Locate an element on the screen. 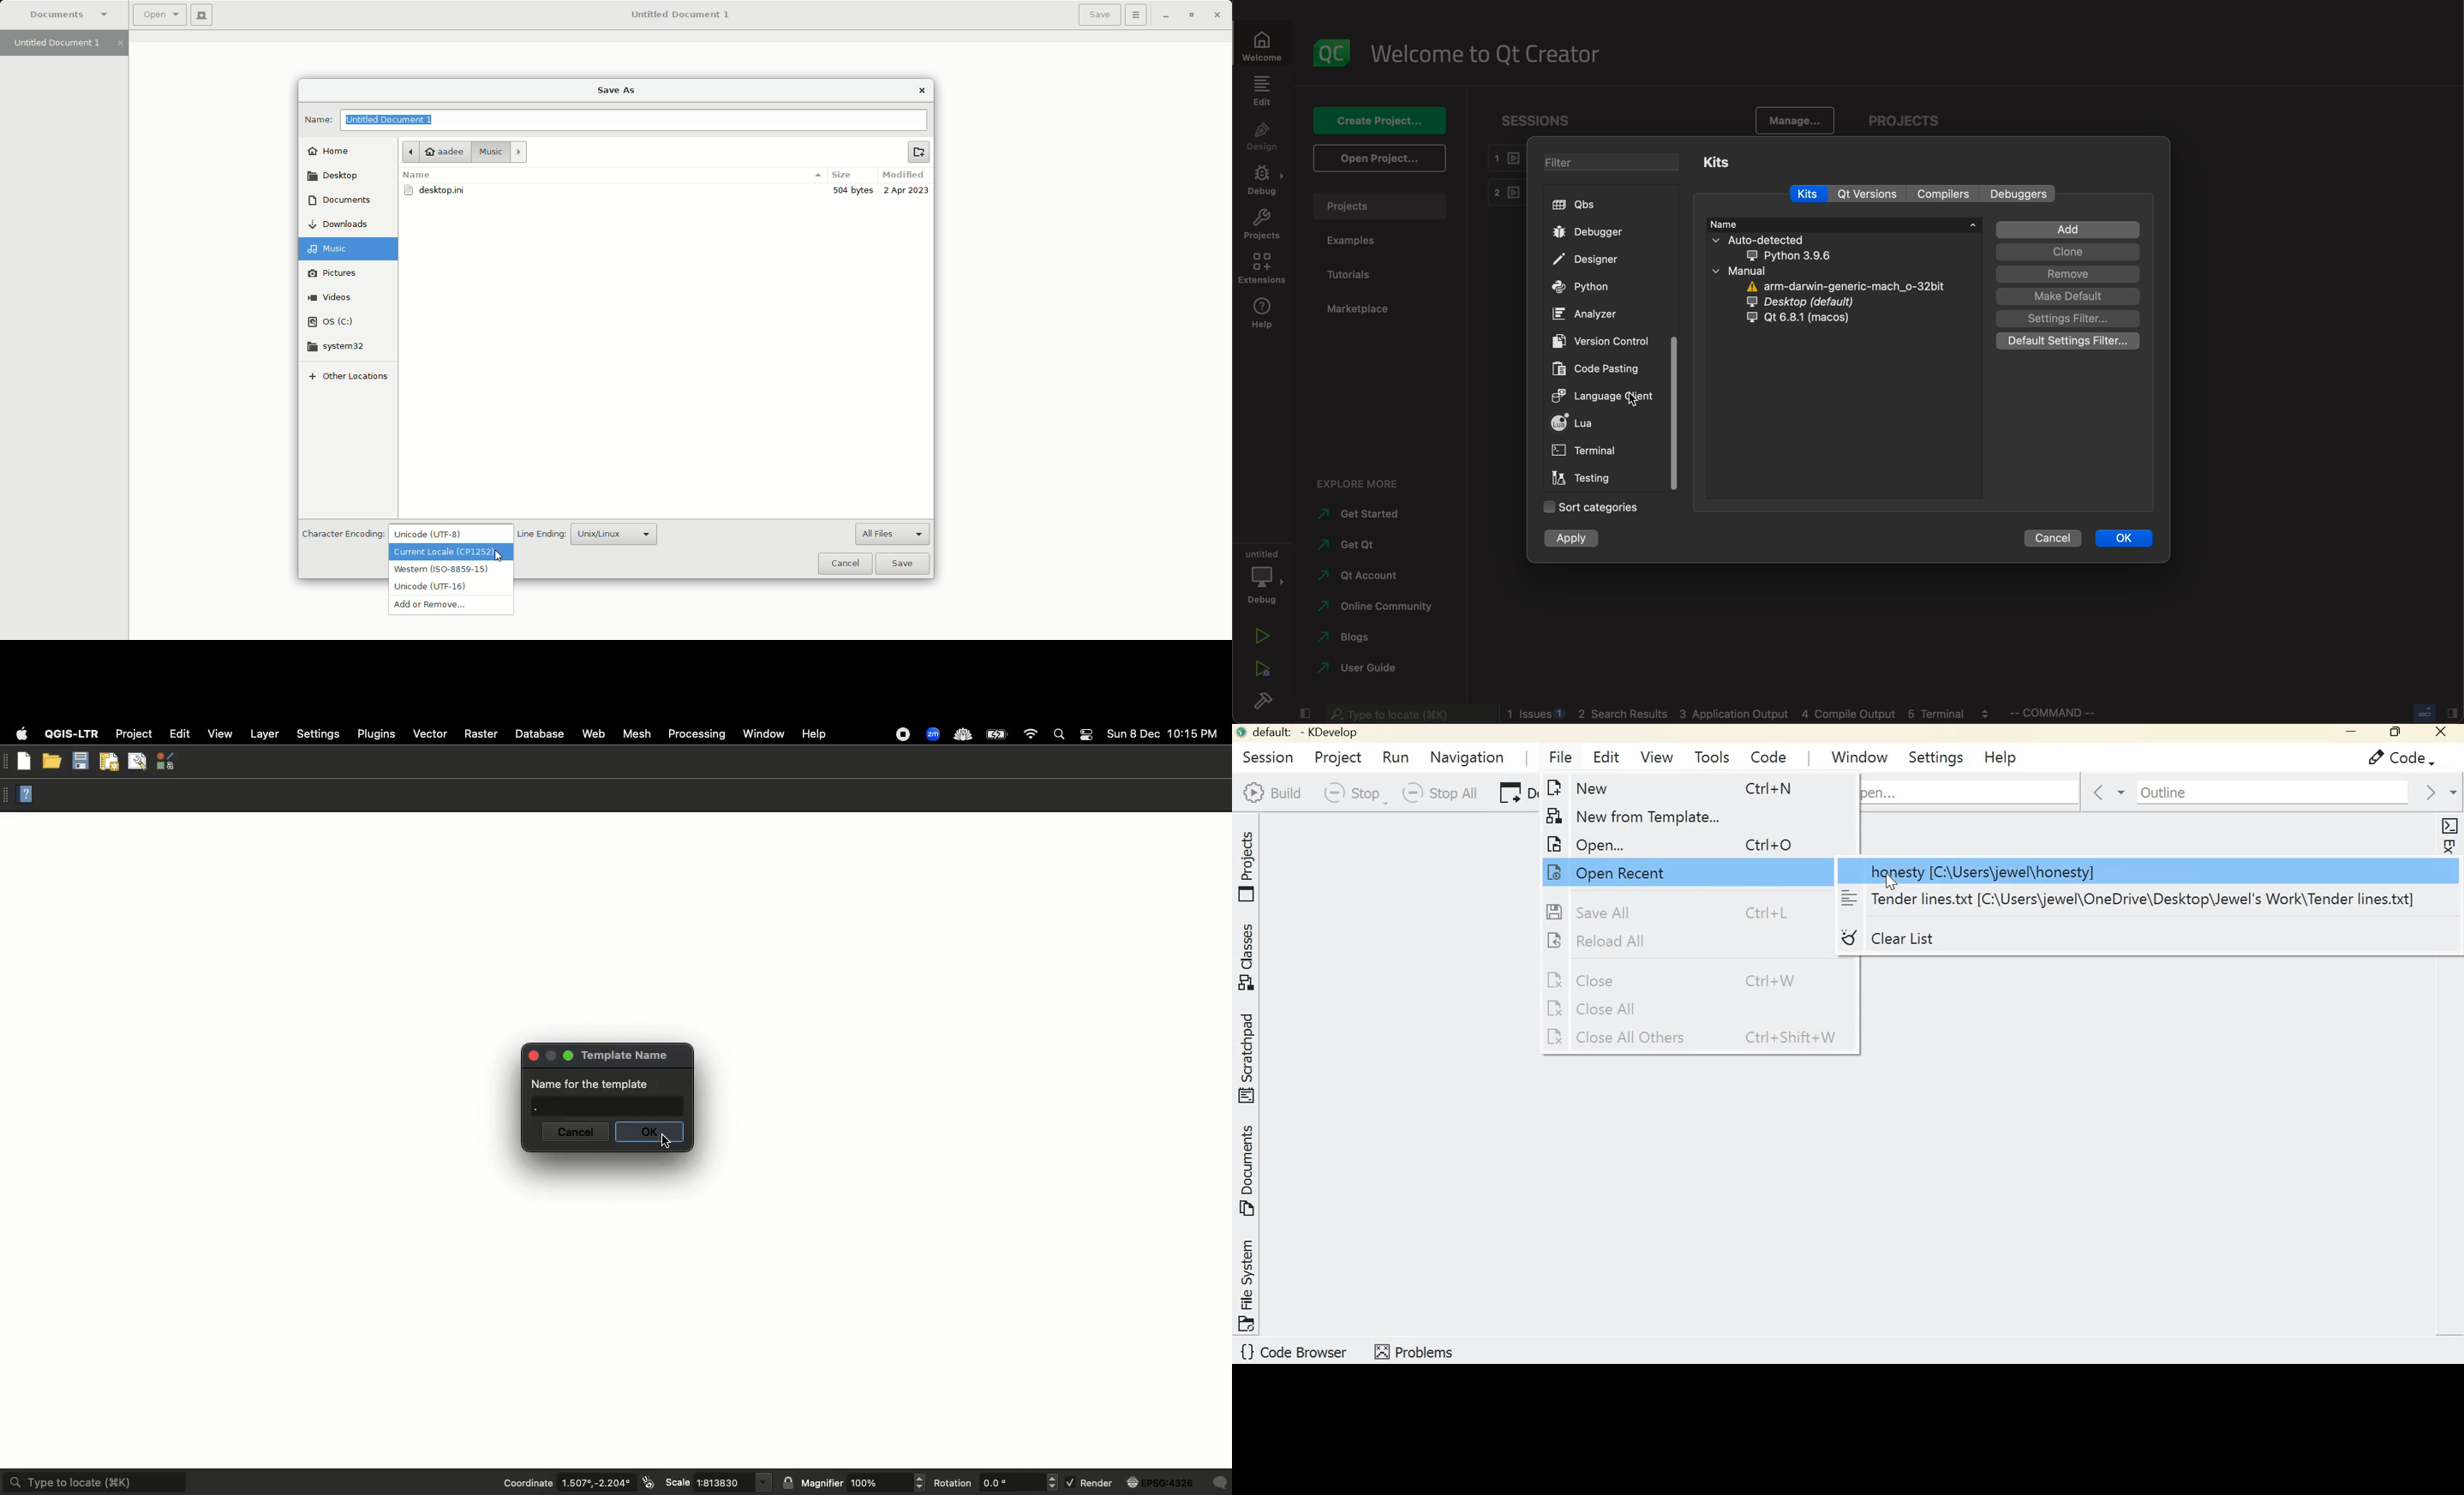 Image resolution: width=2464 pixels, height=1512 pixels. Open recent  is located at coordinates (1662, 872).